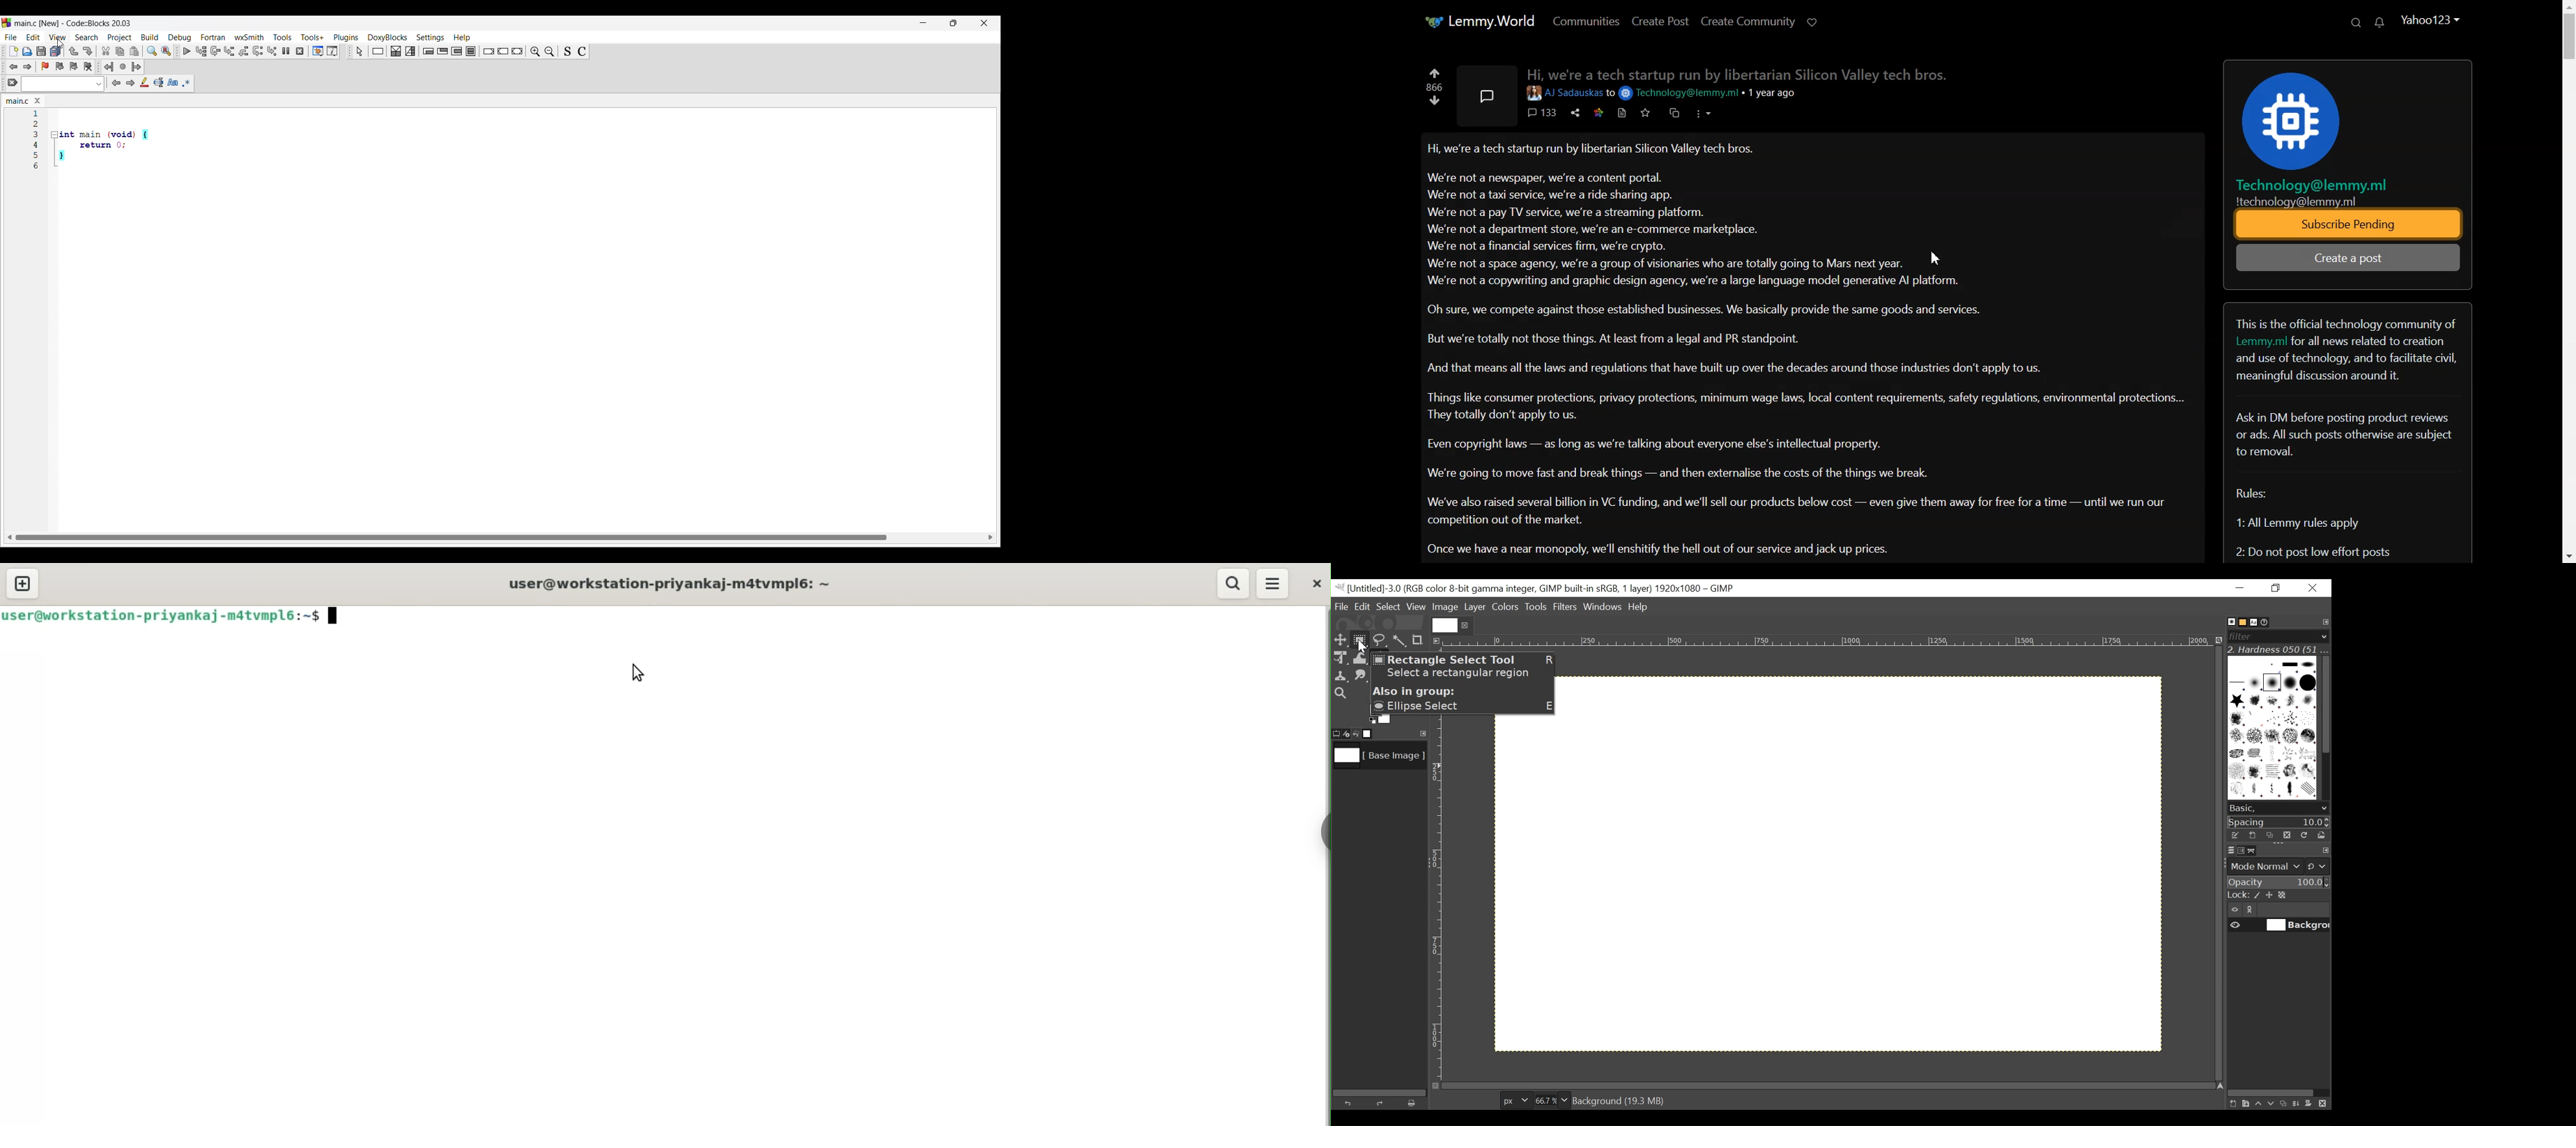 The height and width of the screenshot is (1148, 2576). I want to click on Zoom in, so click(535, 51).